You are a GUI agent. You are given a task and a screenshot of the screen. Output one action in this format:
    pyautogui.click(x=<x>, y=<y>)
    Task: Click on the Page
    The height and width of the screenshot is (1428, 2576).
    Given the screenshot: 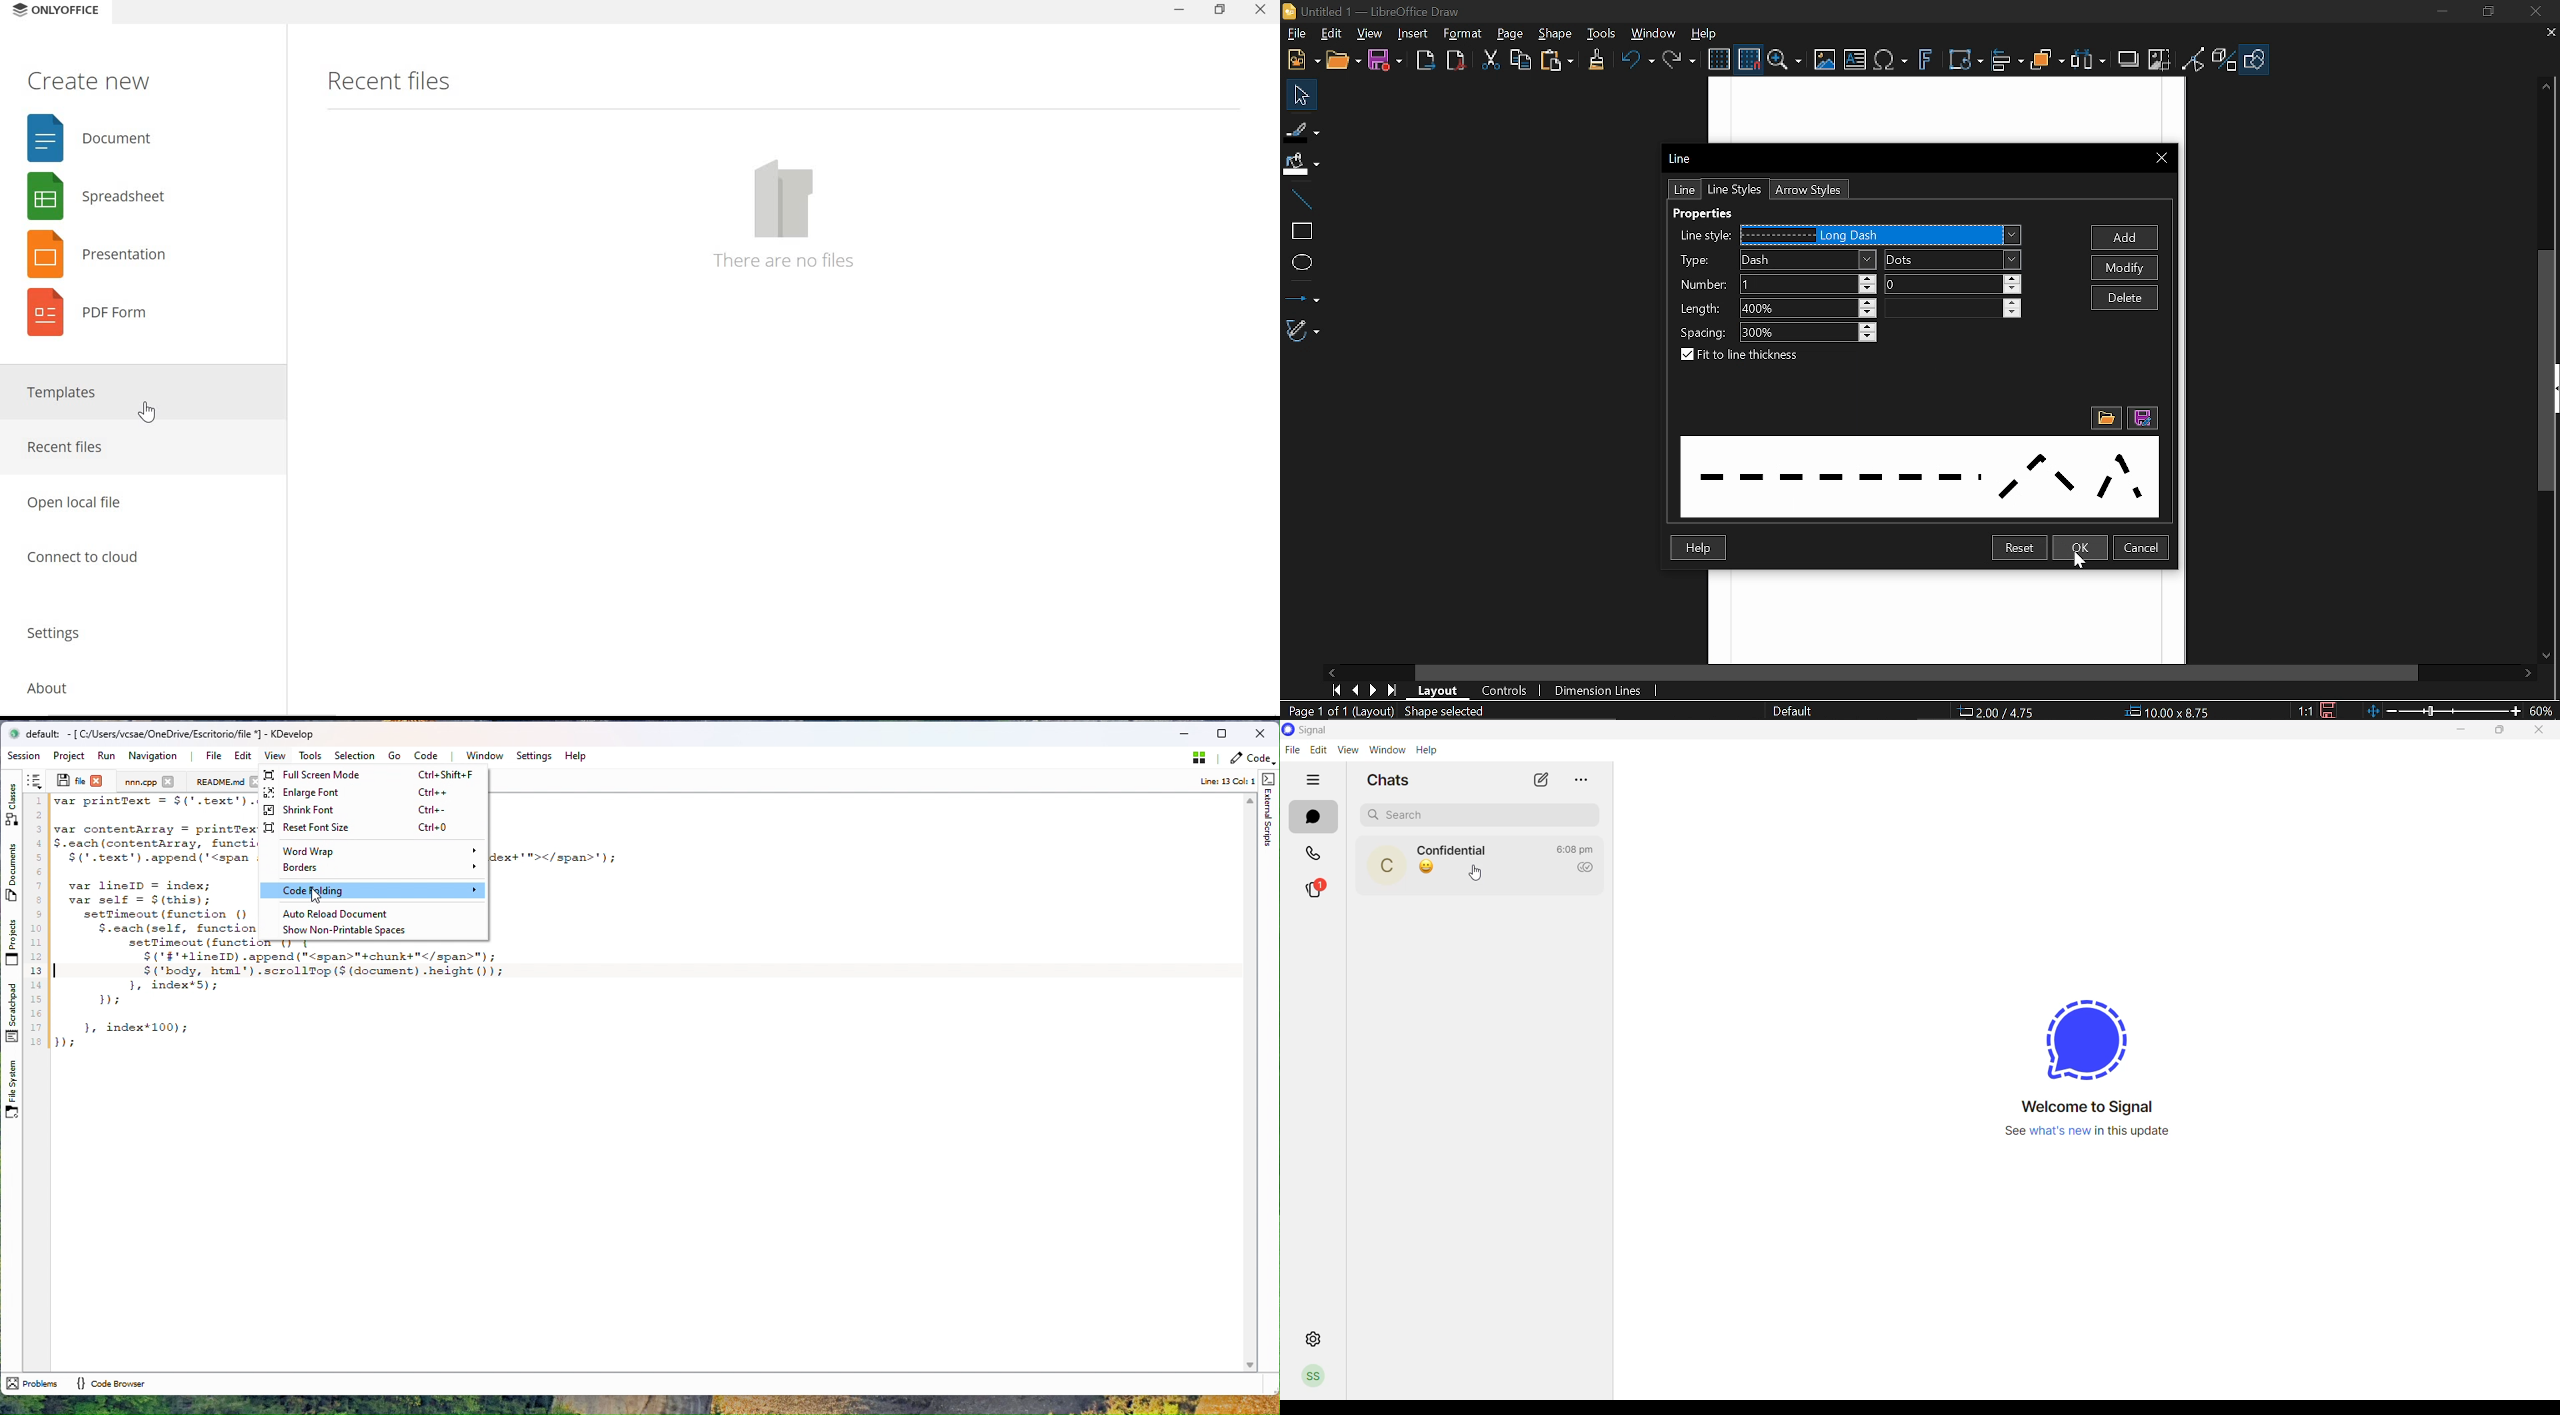 What is the action you would take?
    pyautogui.click(x=1510, y=35)
    